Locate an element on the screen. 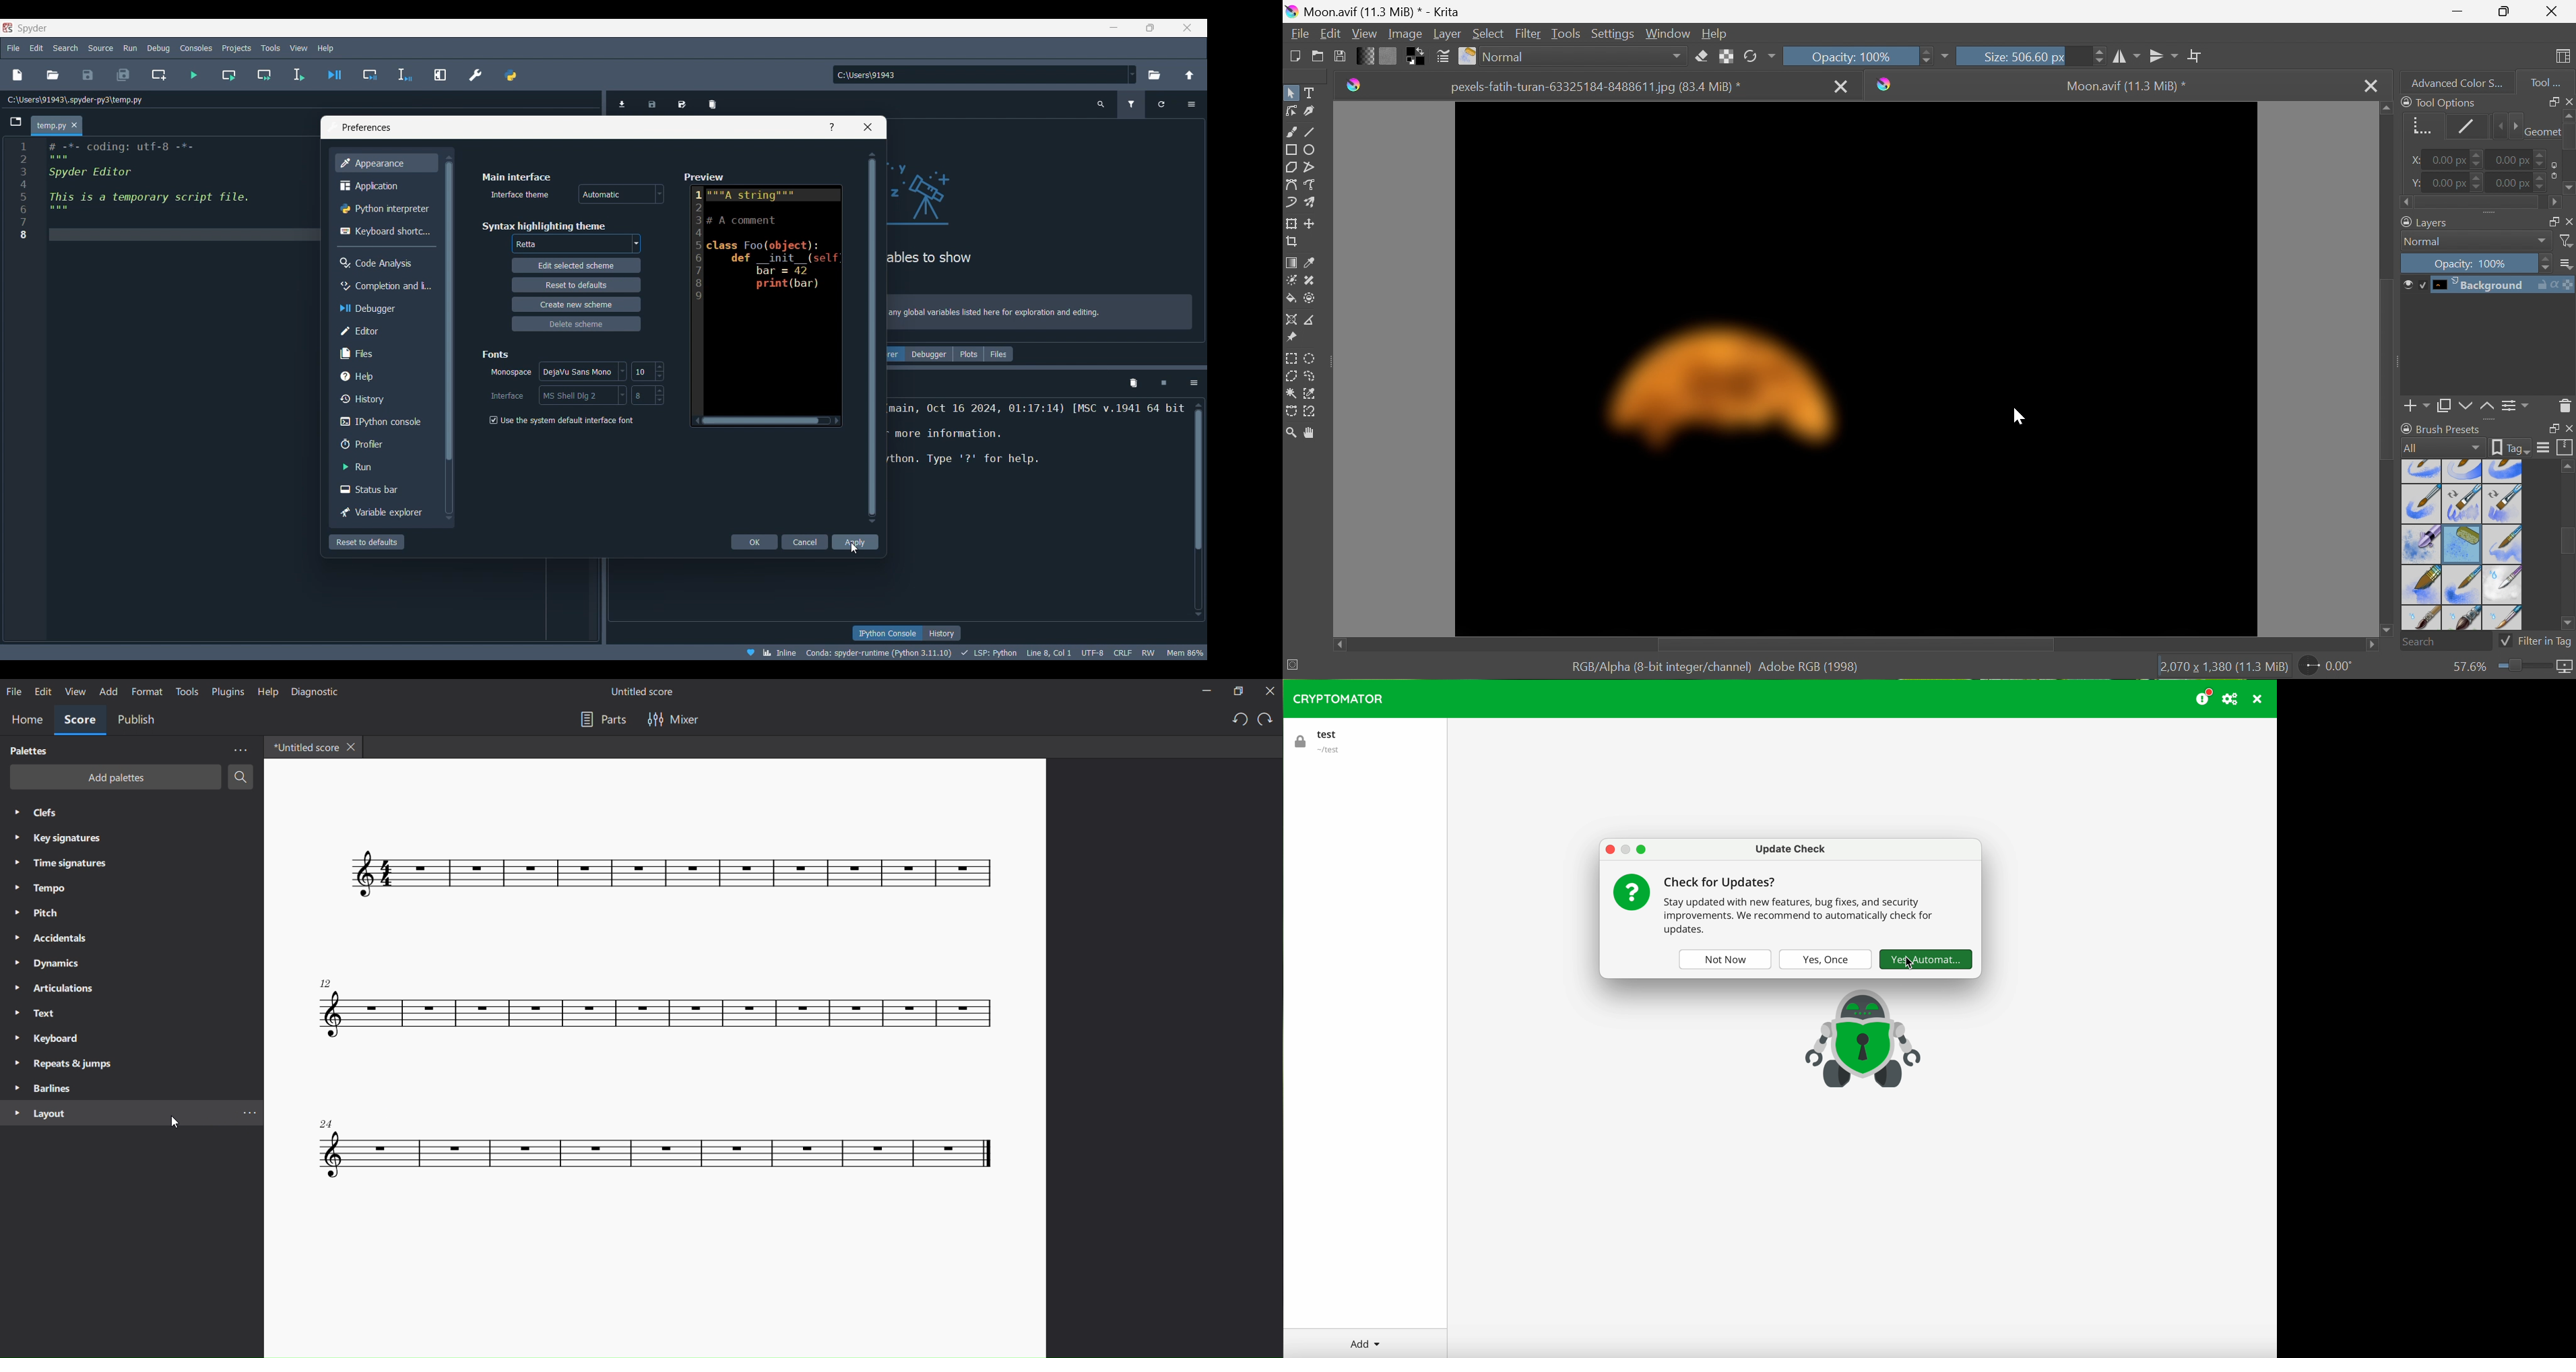 Image resolution: width=2576 pixels, height=1372 pixels. Background is located at coordinates (2487, 286).